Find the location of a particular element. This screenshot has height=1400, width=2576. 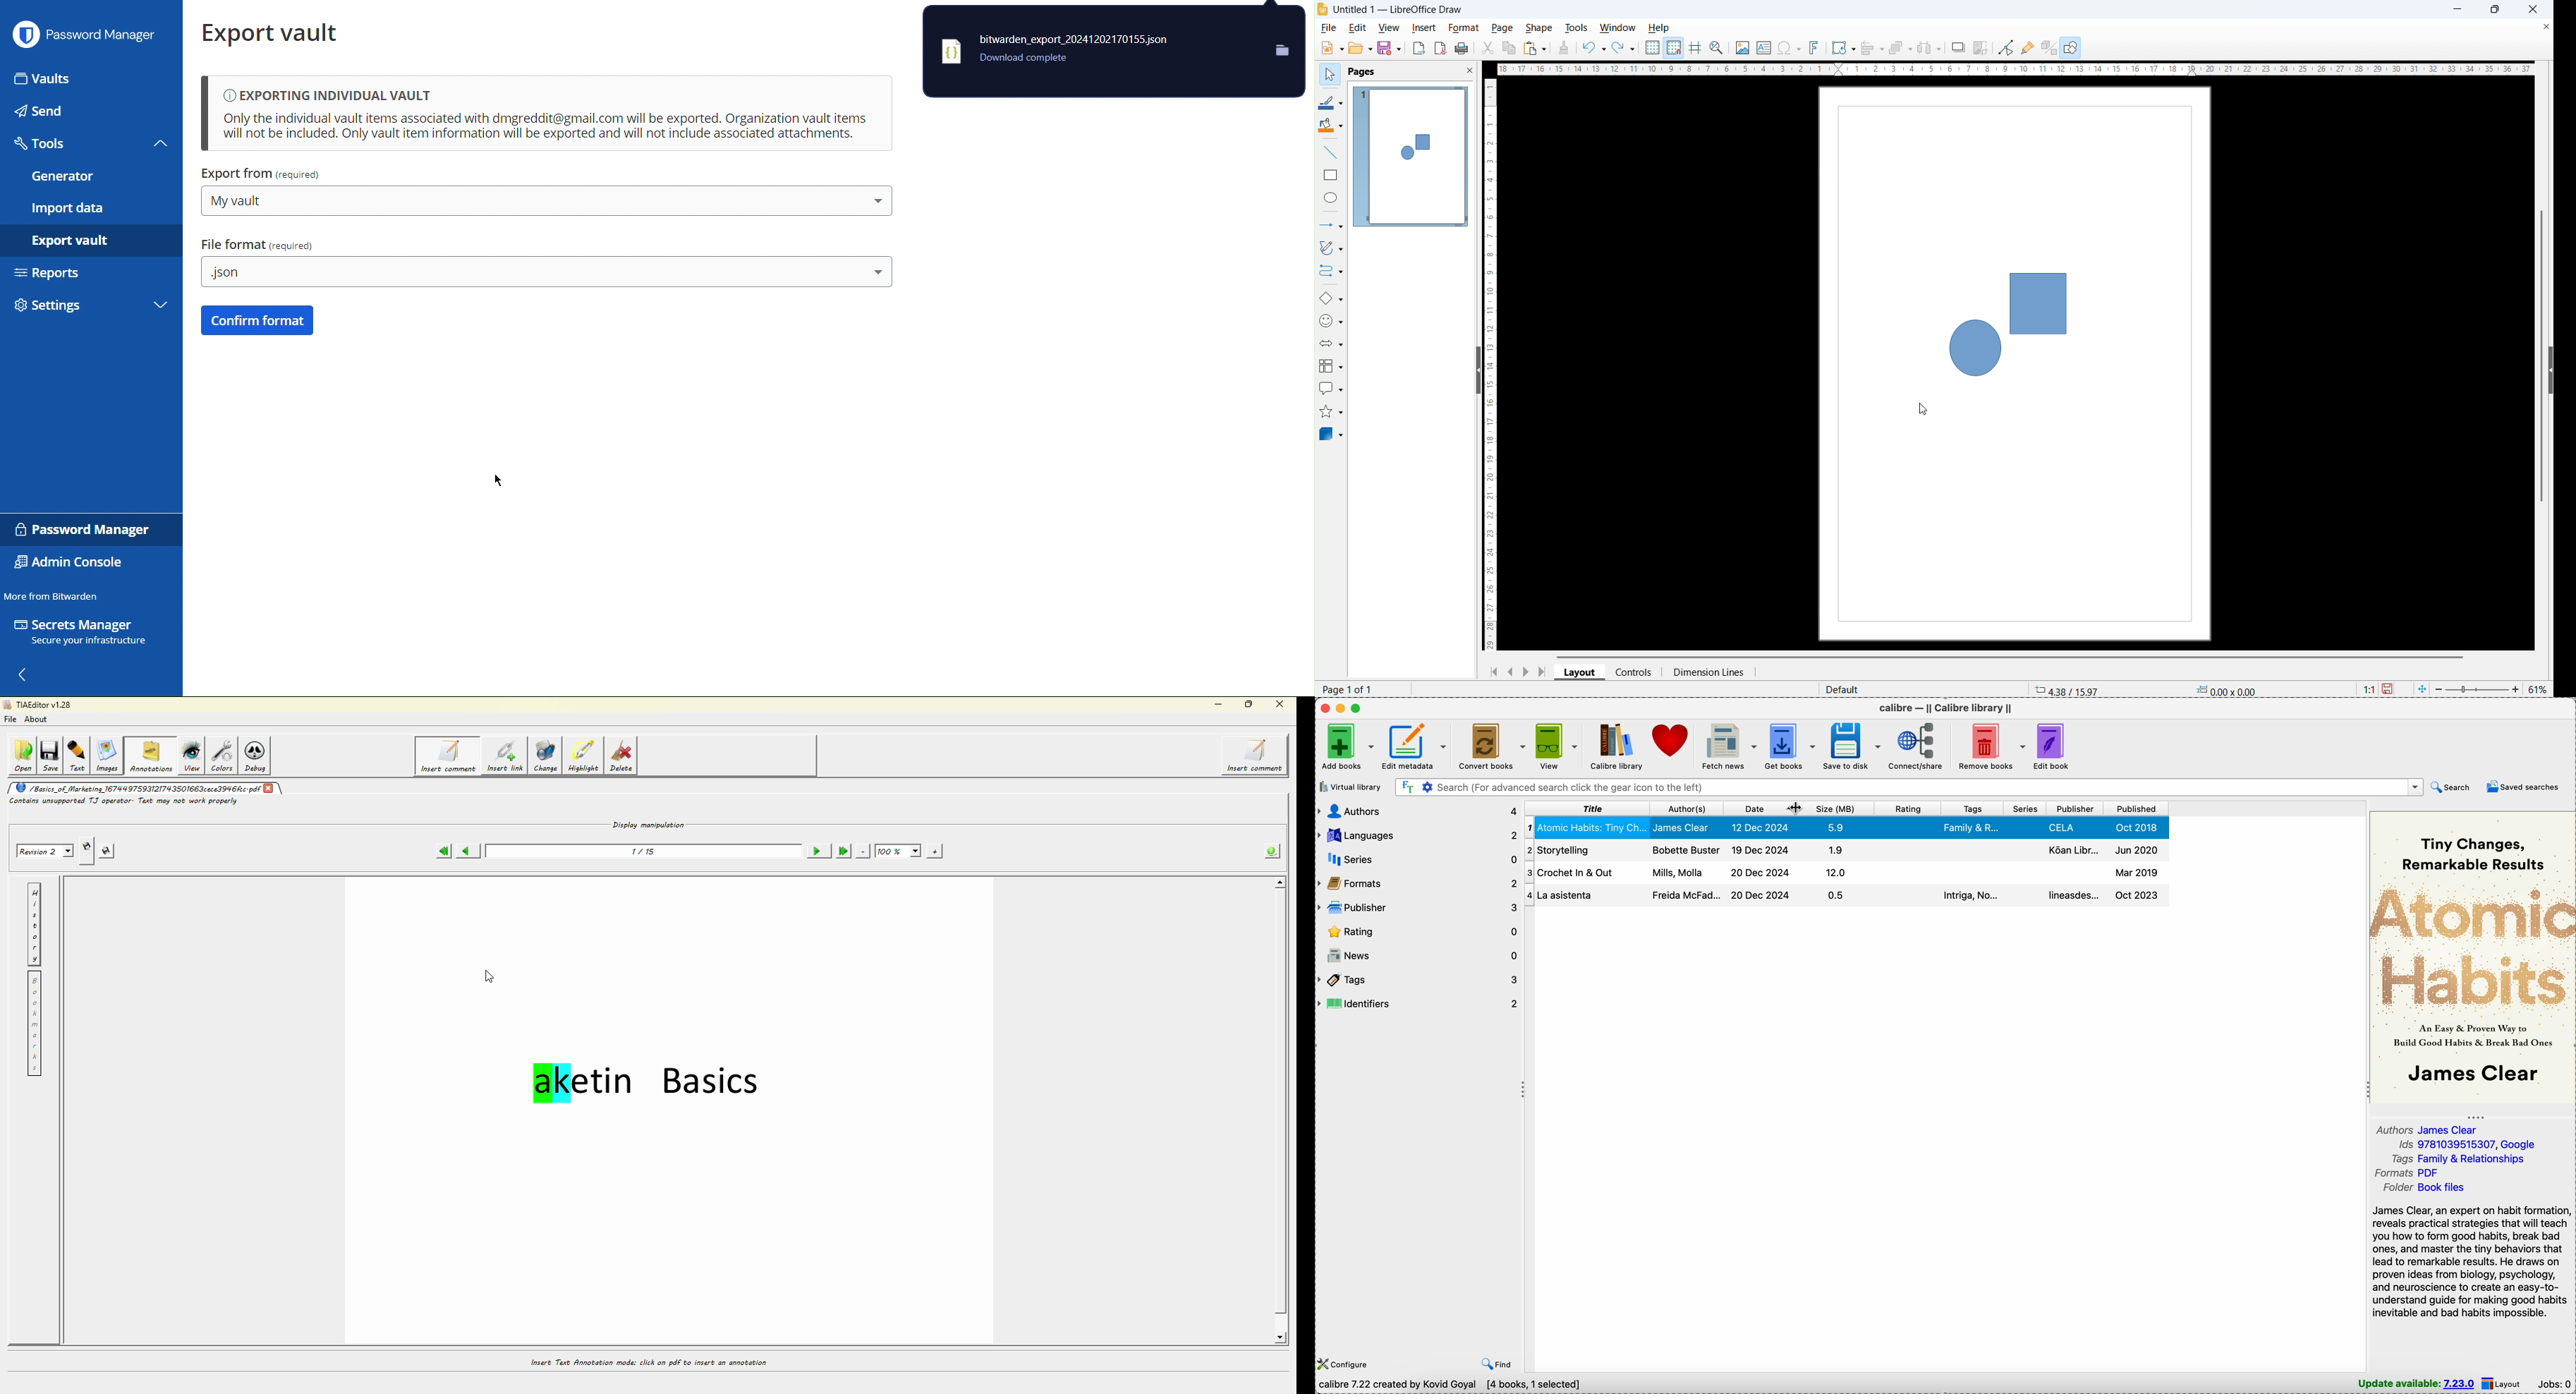

Settings is located at coordinates (66, 303).